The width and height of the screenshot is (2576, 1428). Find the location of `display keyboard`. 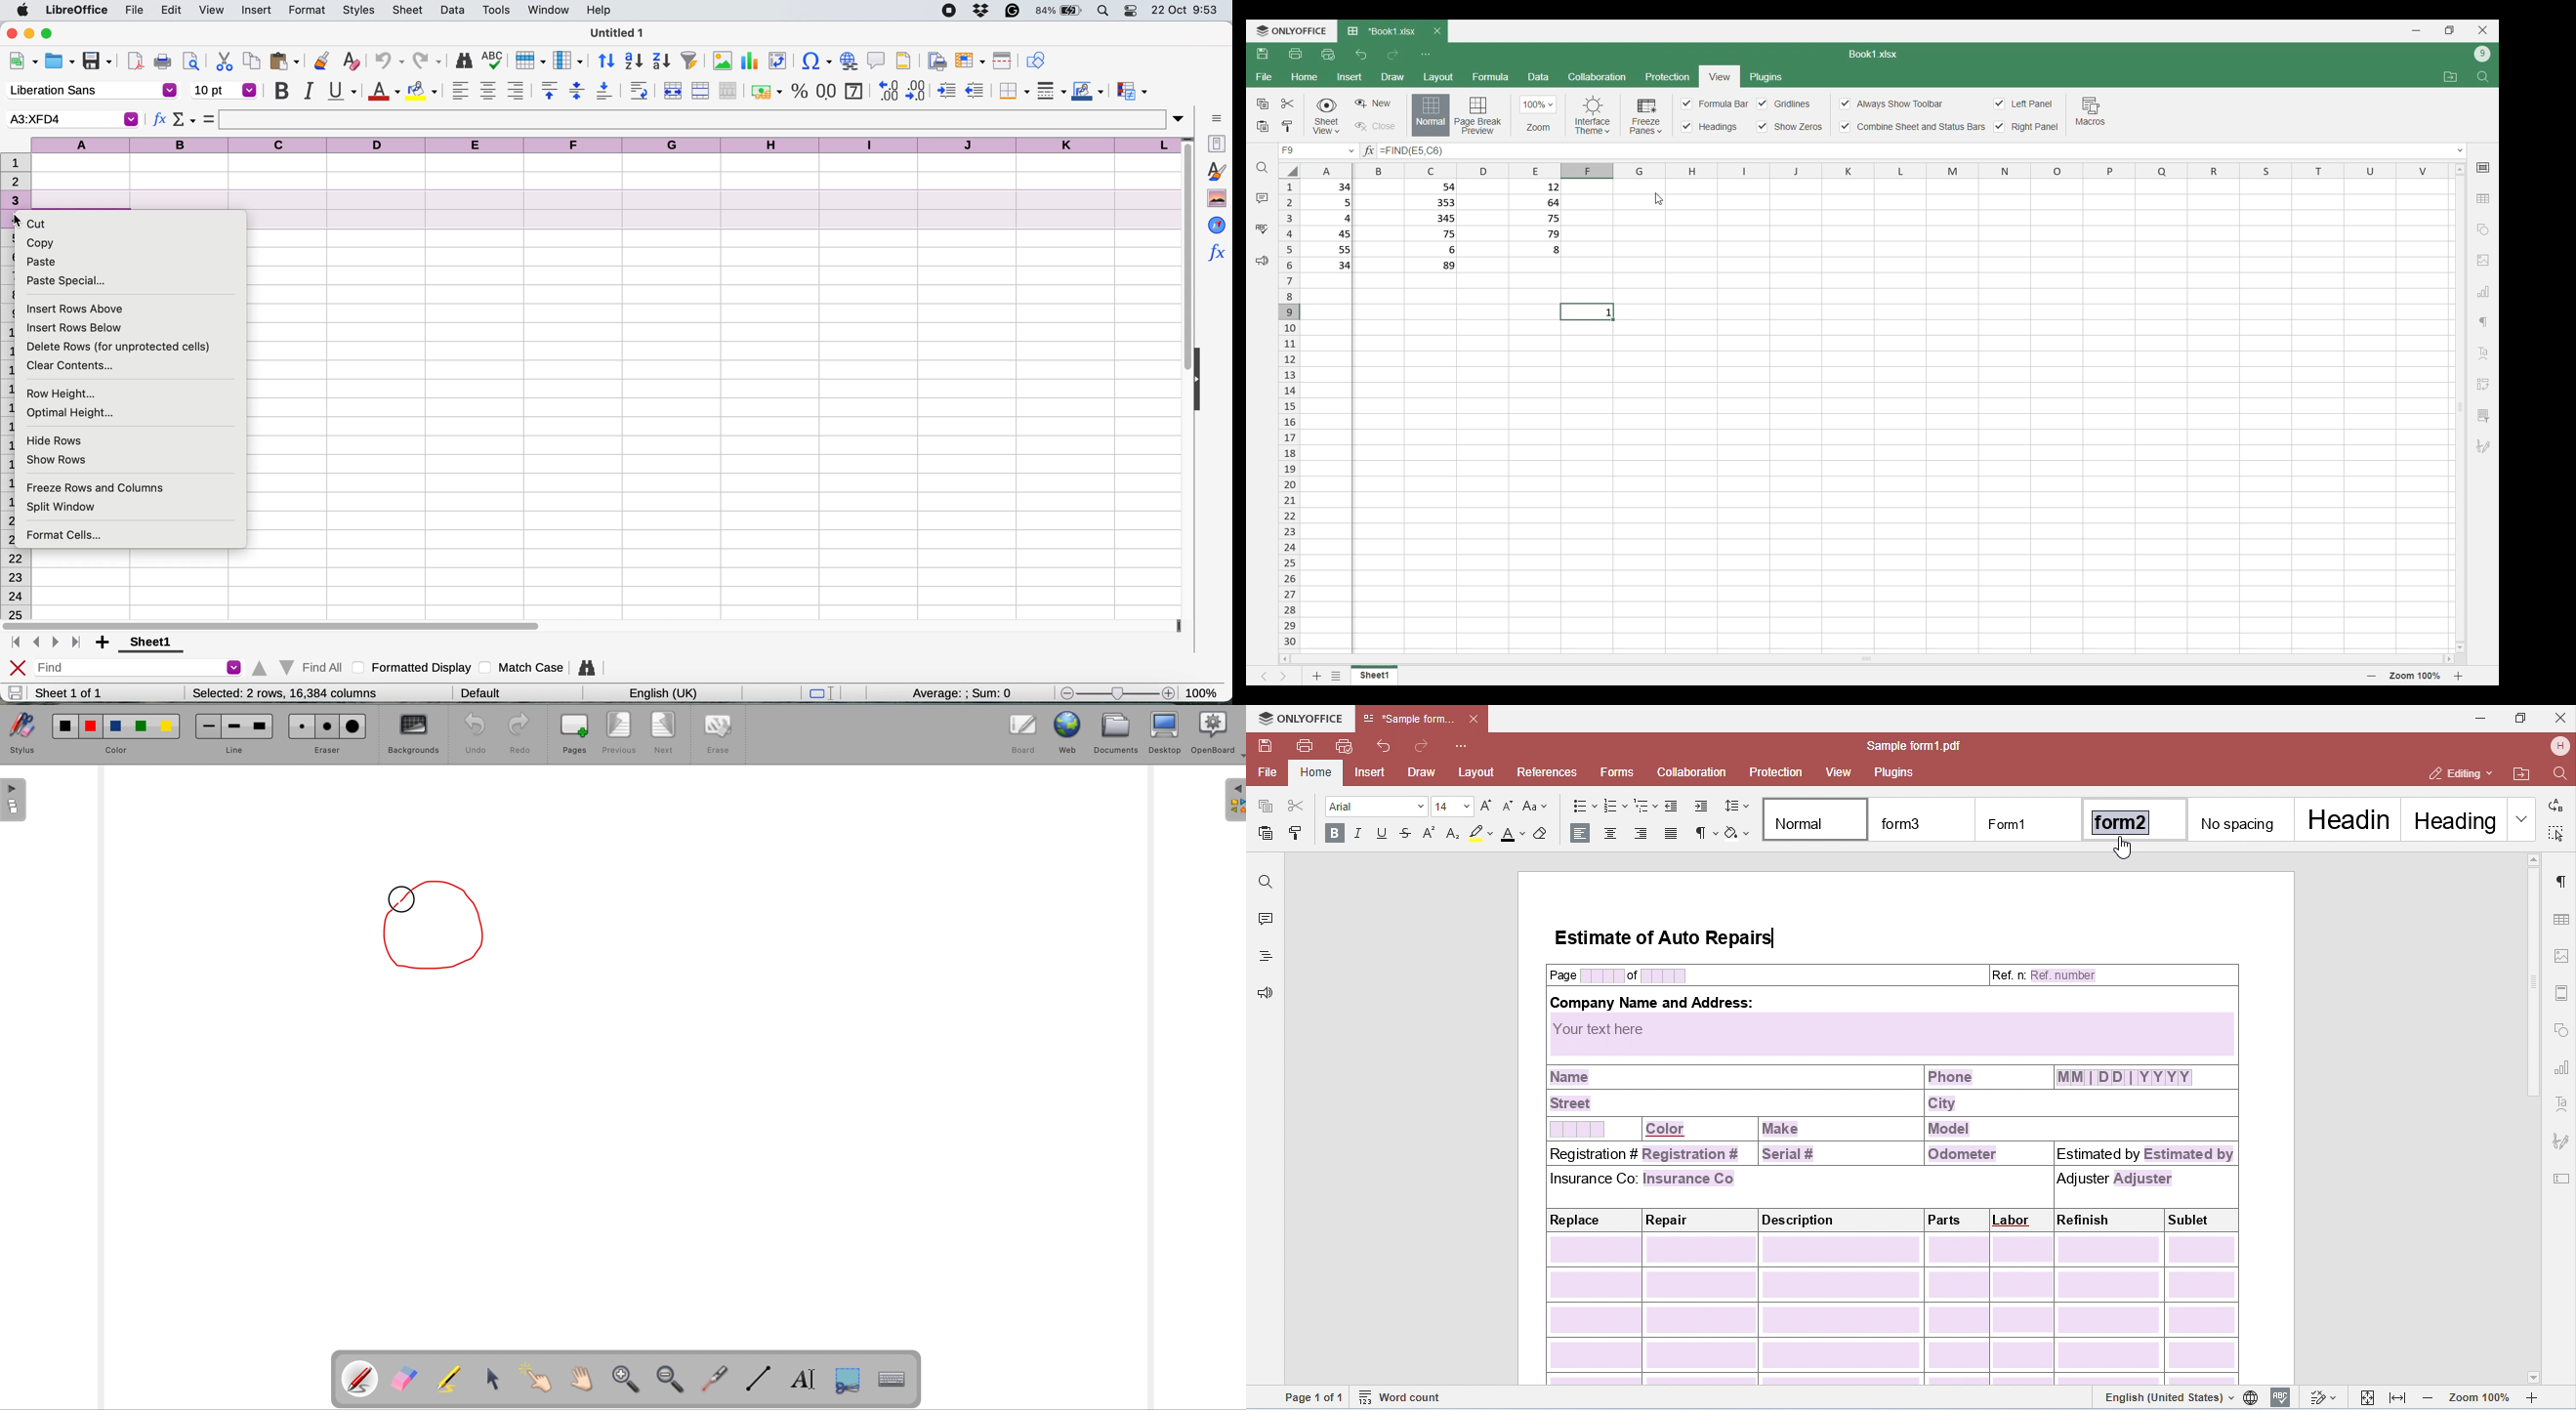

display keyboard is located at coordinates (896, 1381).